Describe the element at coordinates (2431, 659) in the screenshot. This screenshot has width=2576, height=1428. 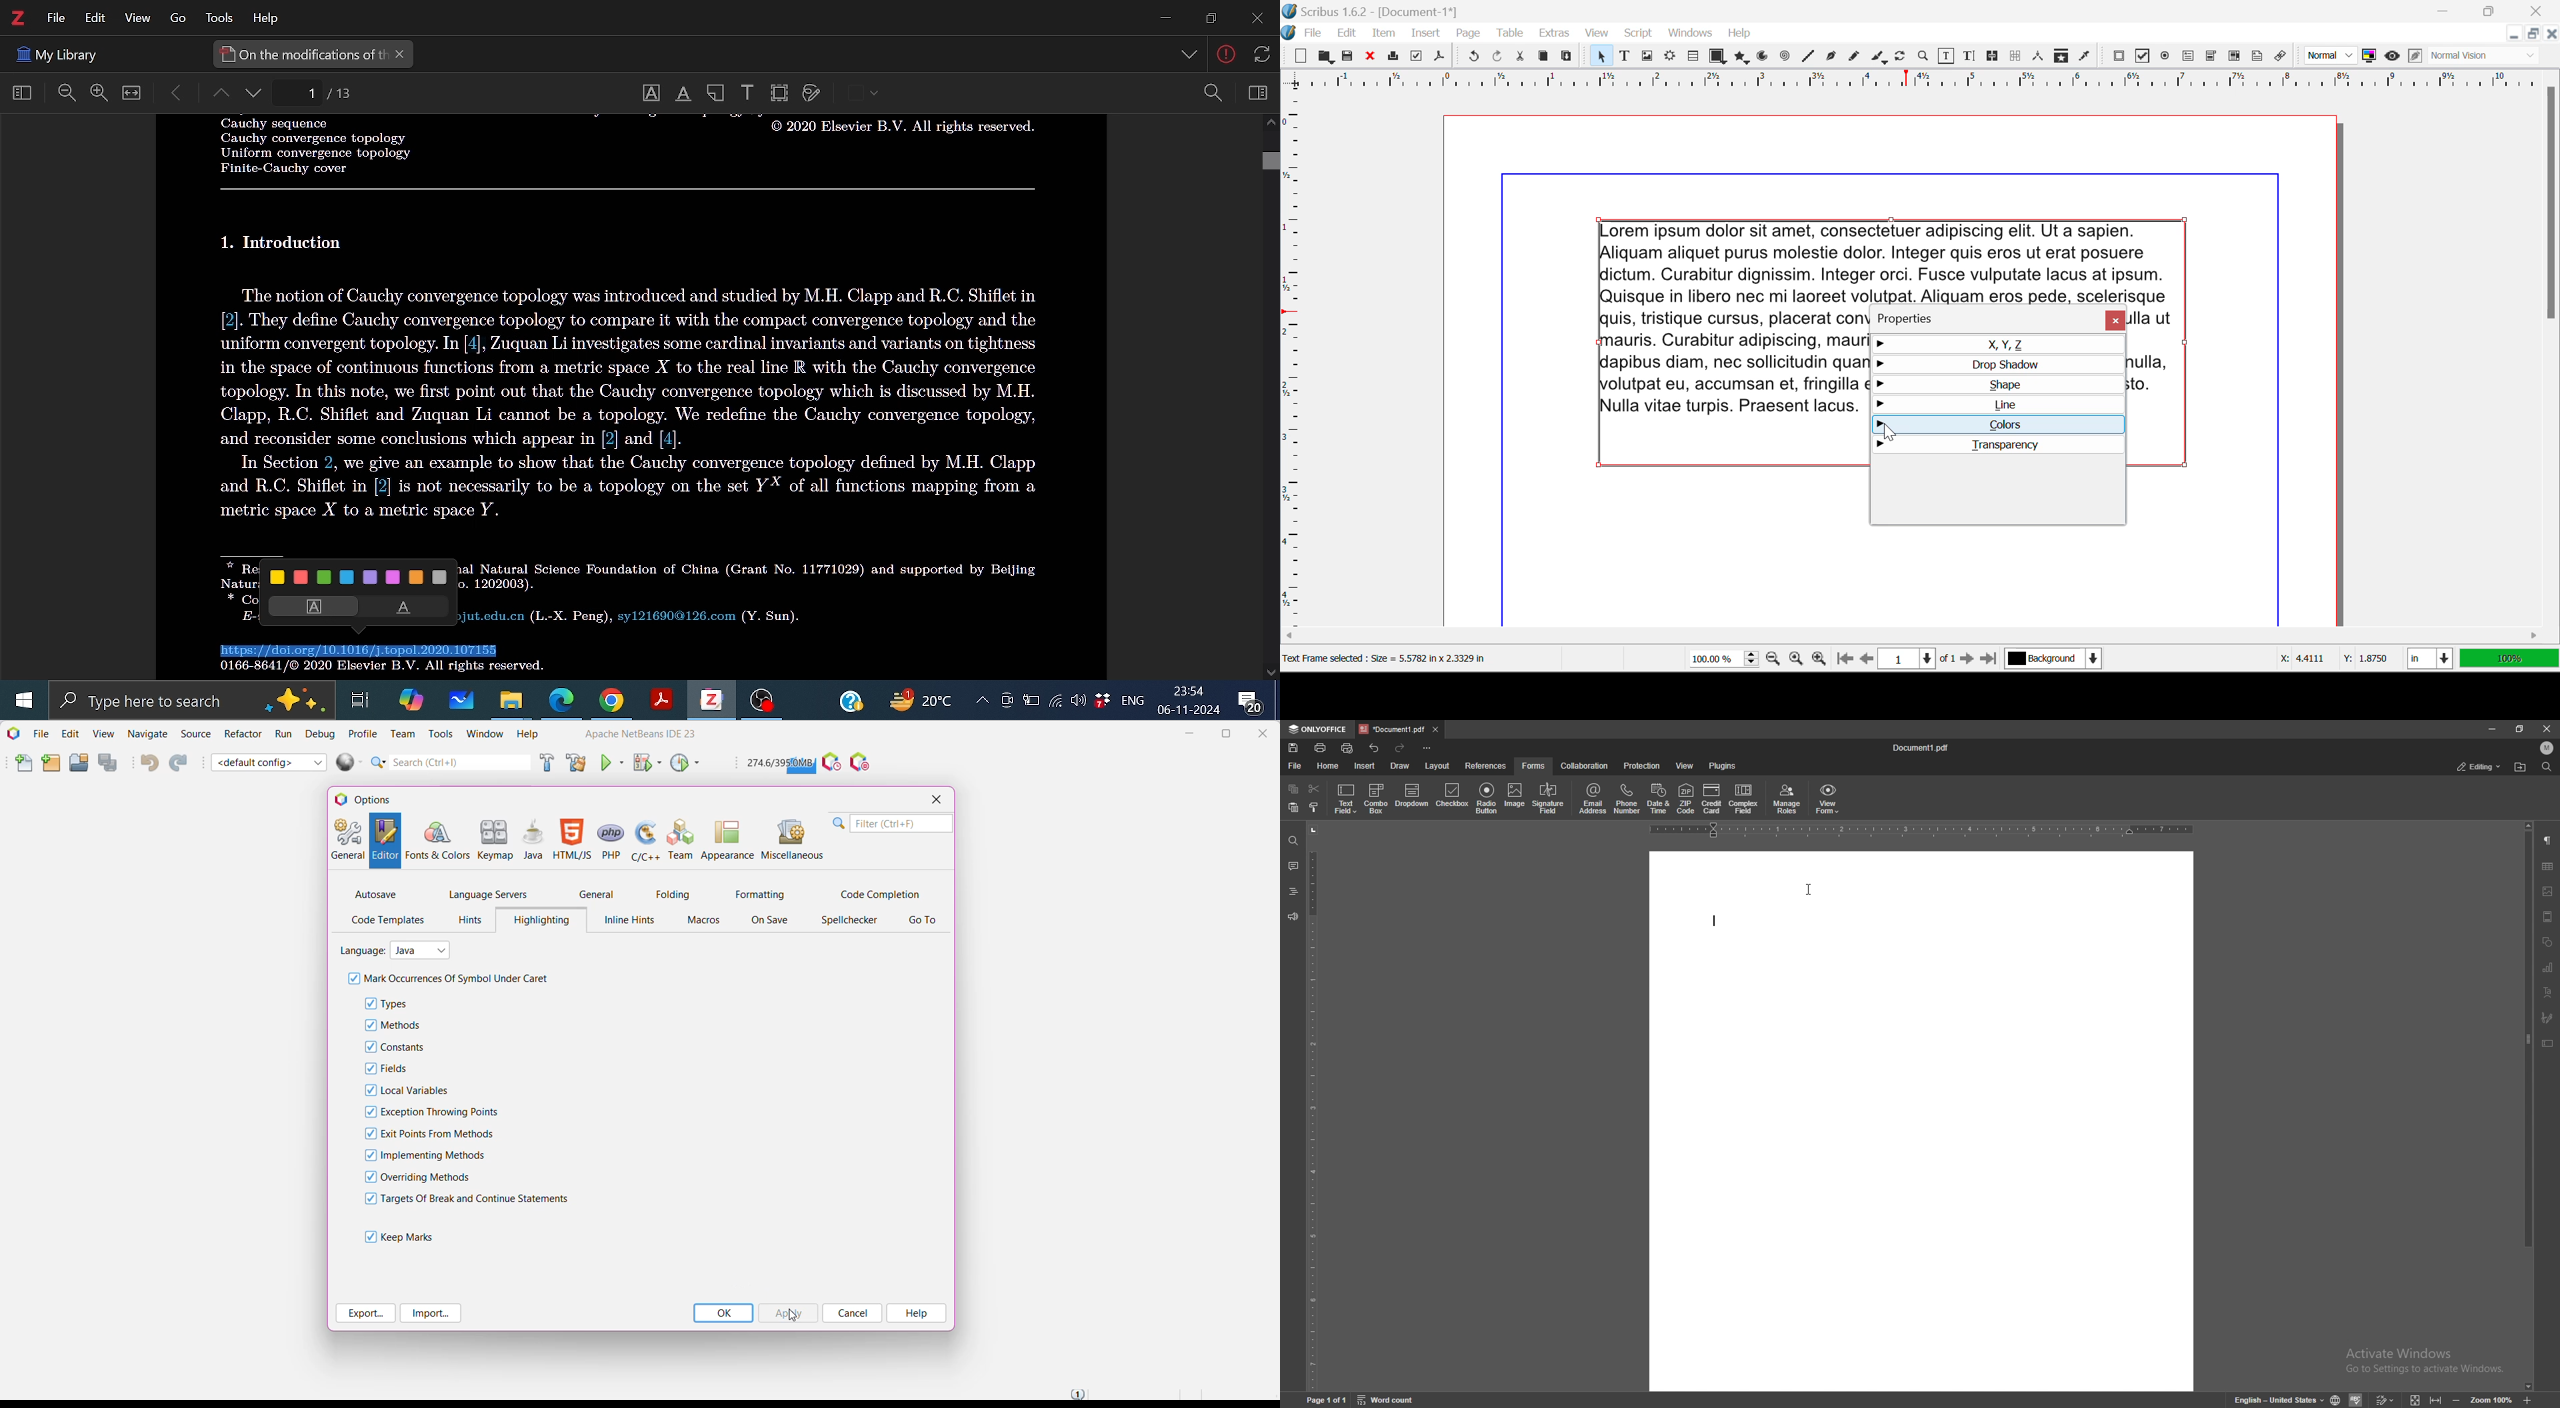
I see `Measurement Units` at that location.